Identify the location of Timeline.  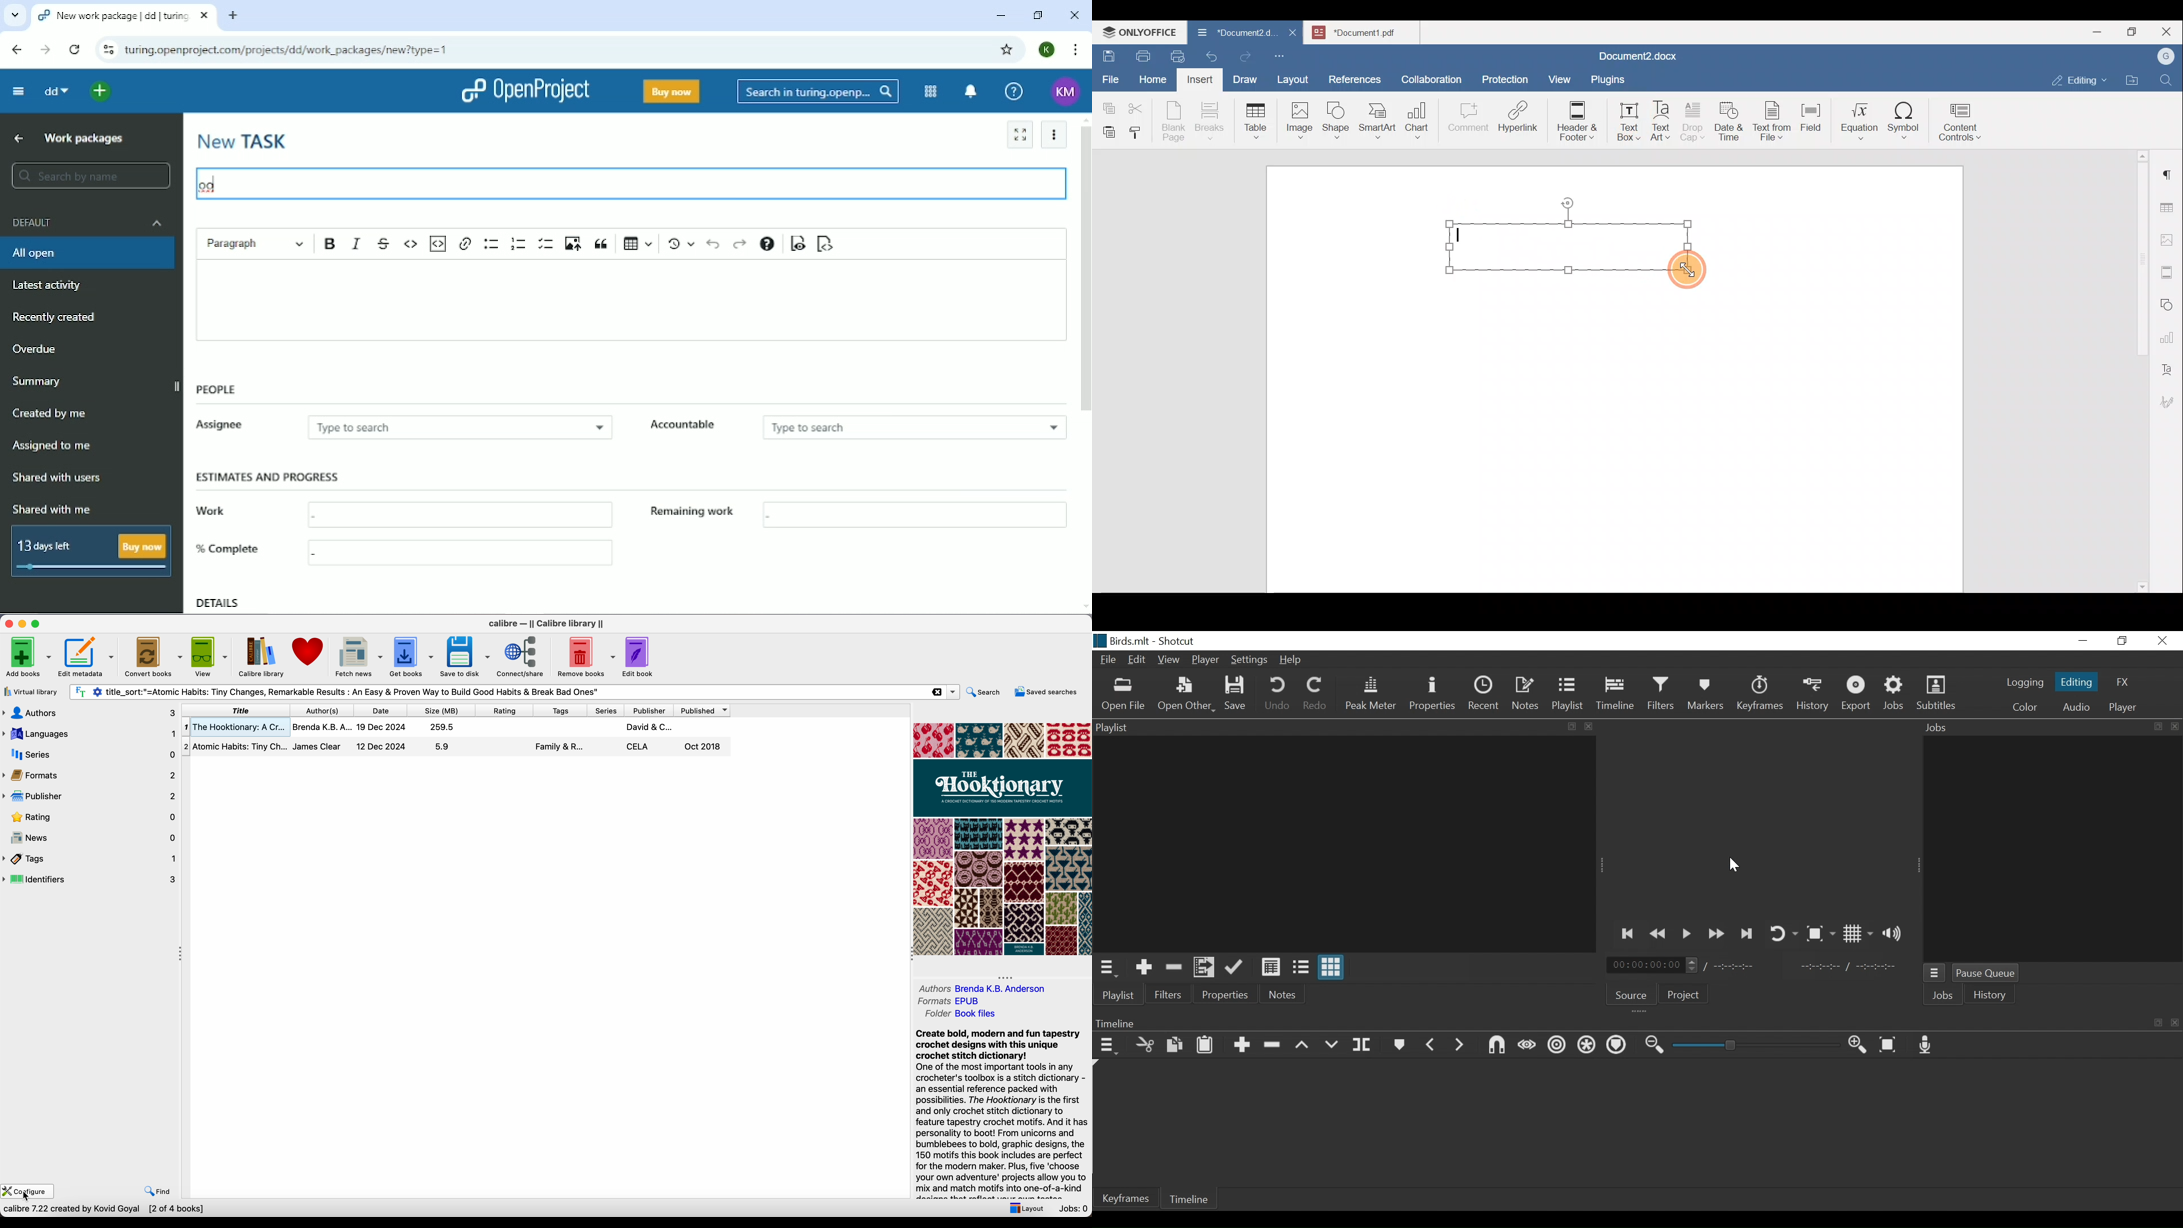
(1617, 694).